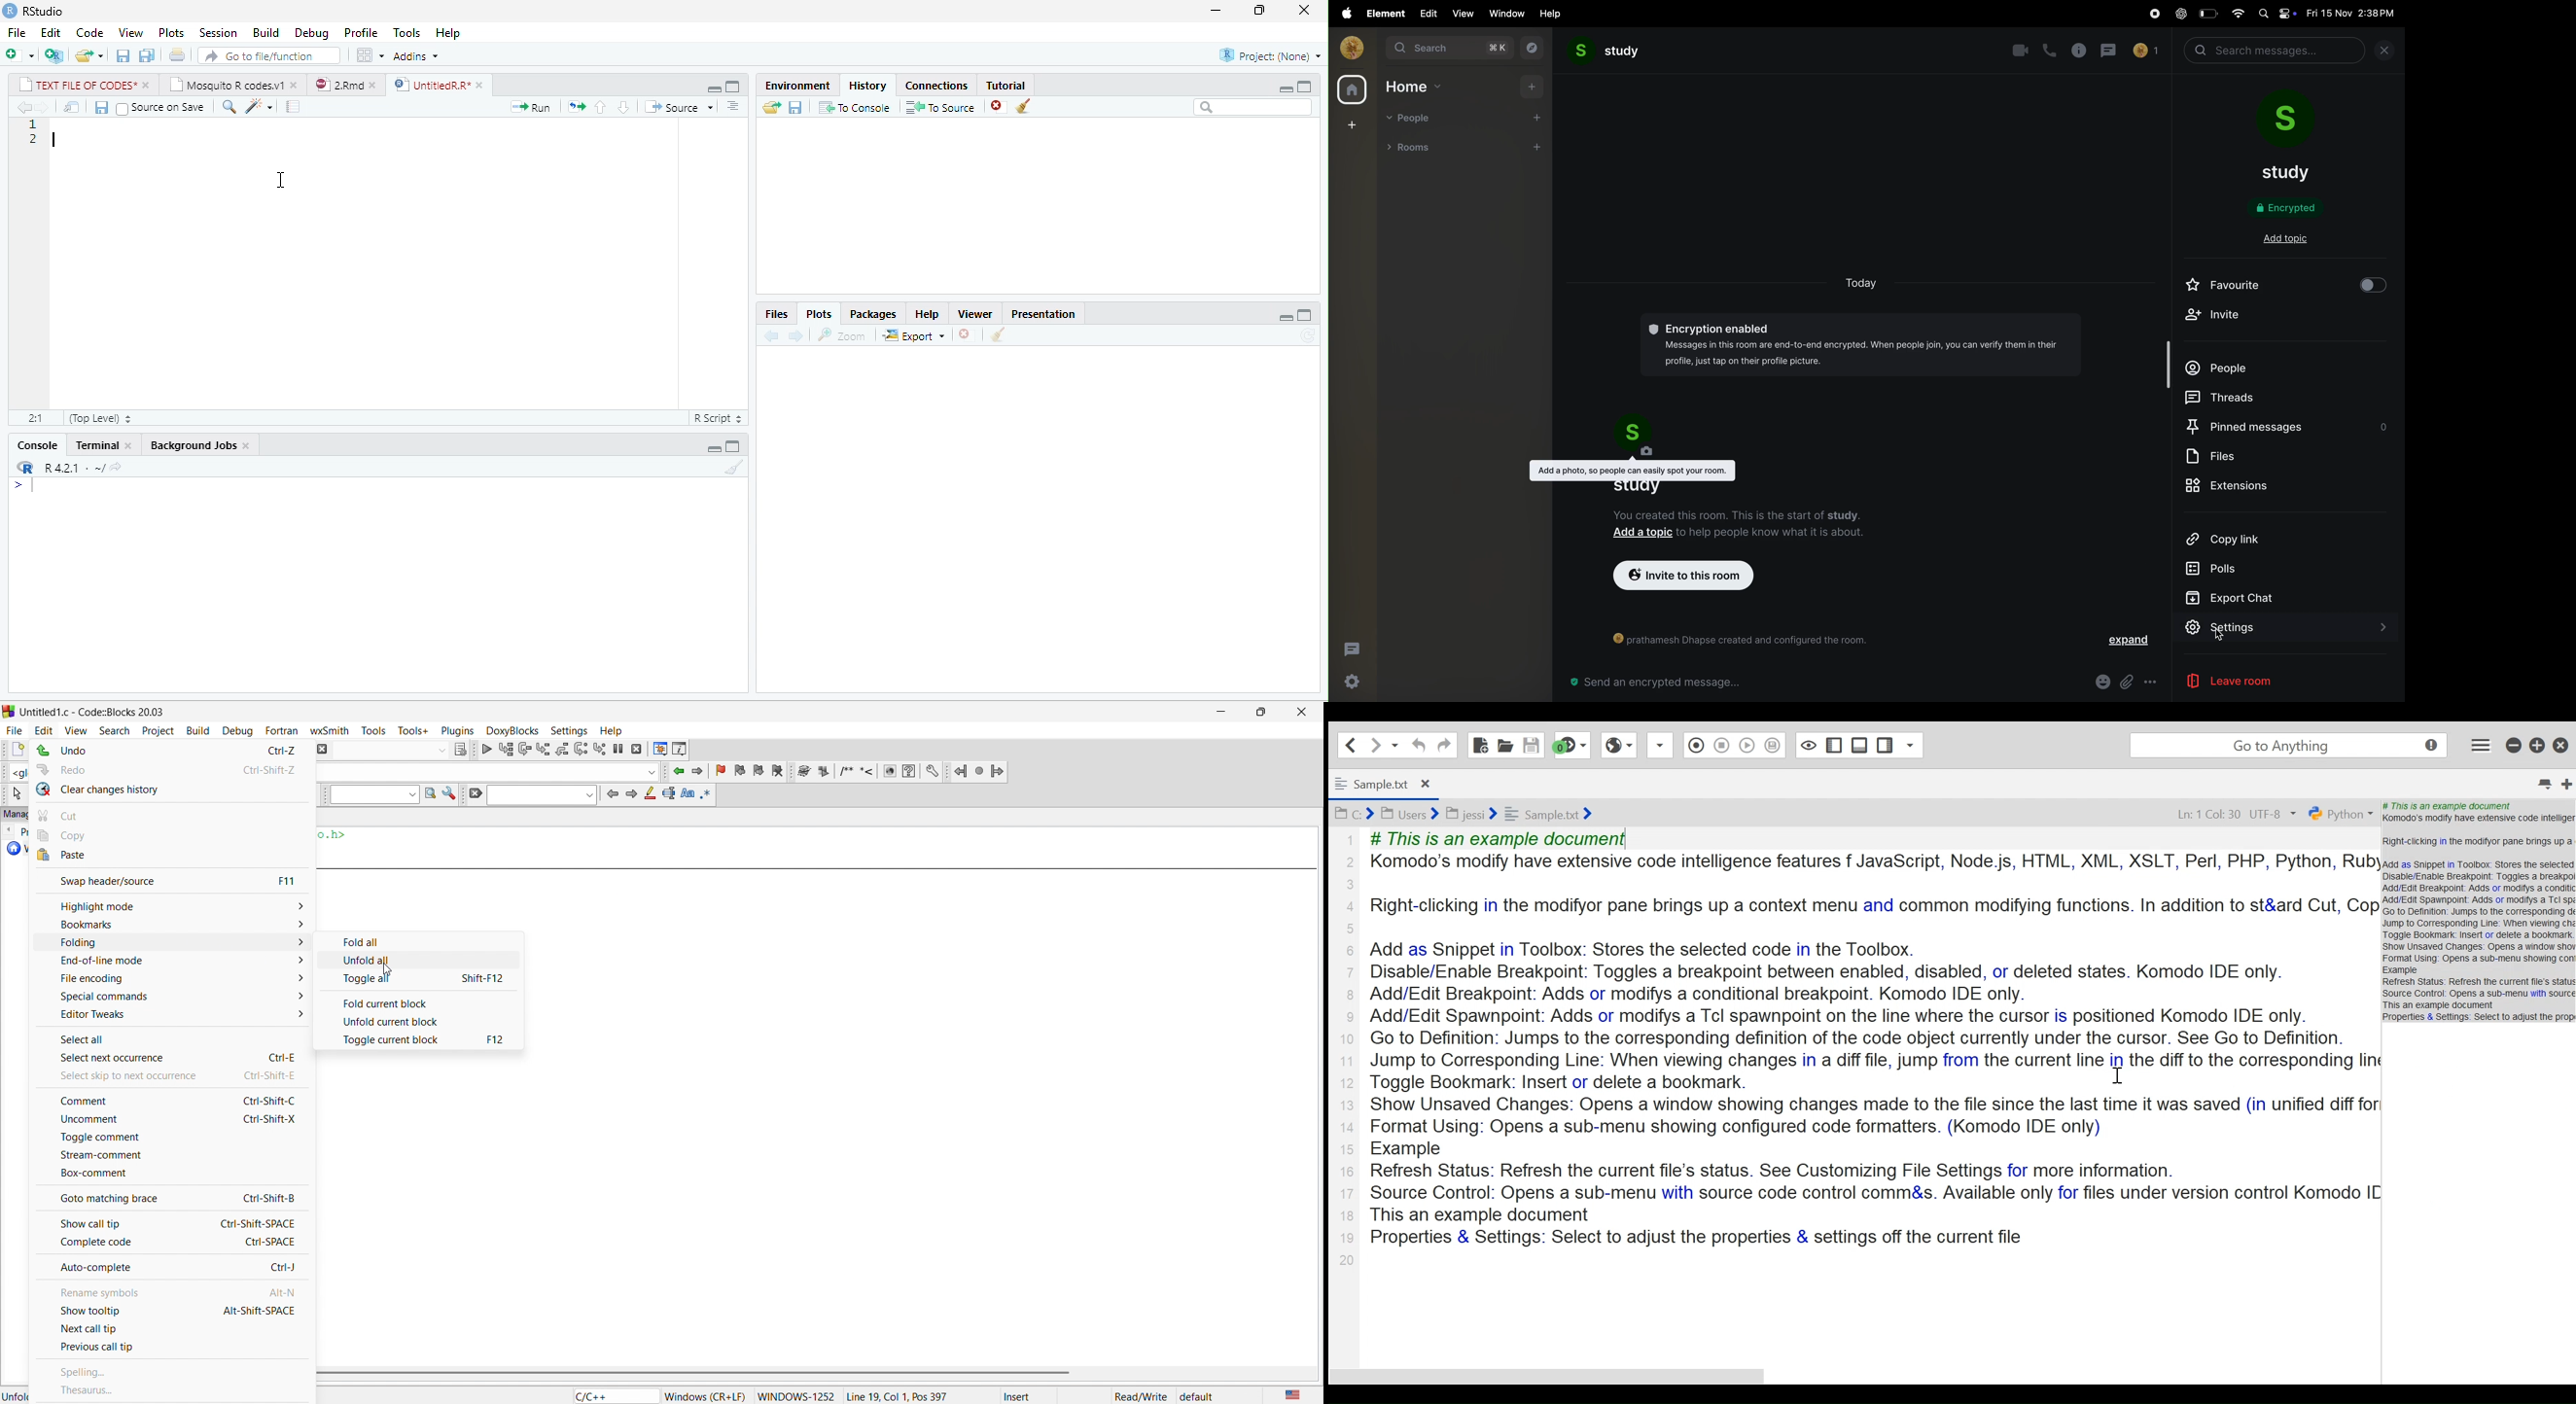 The image size is (2576, 1428). I want to click on insert comment box, so click(846, 771).